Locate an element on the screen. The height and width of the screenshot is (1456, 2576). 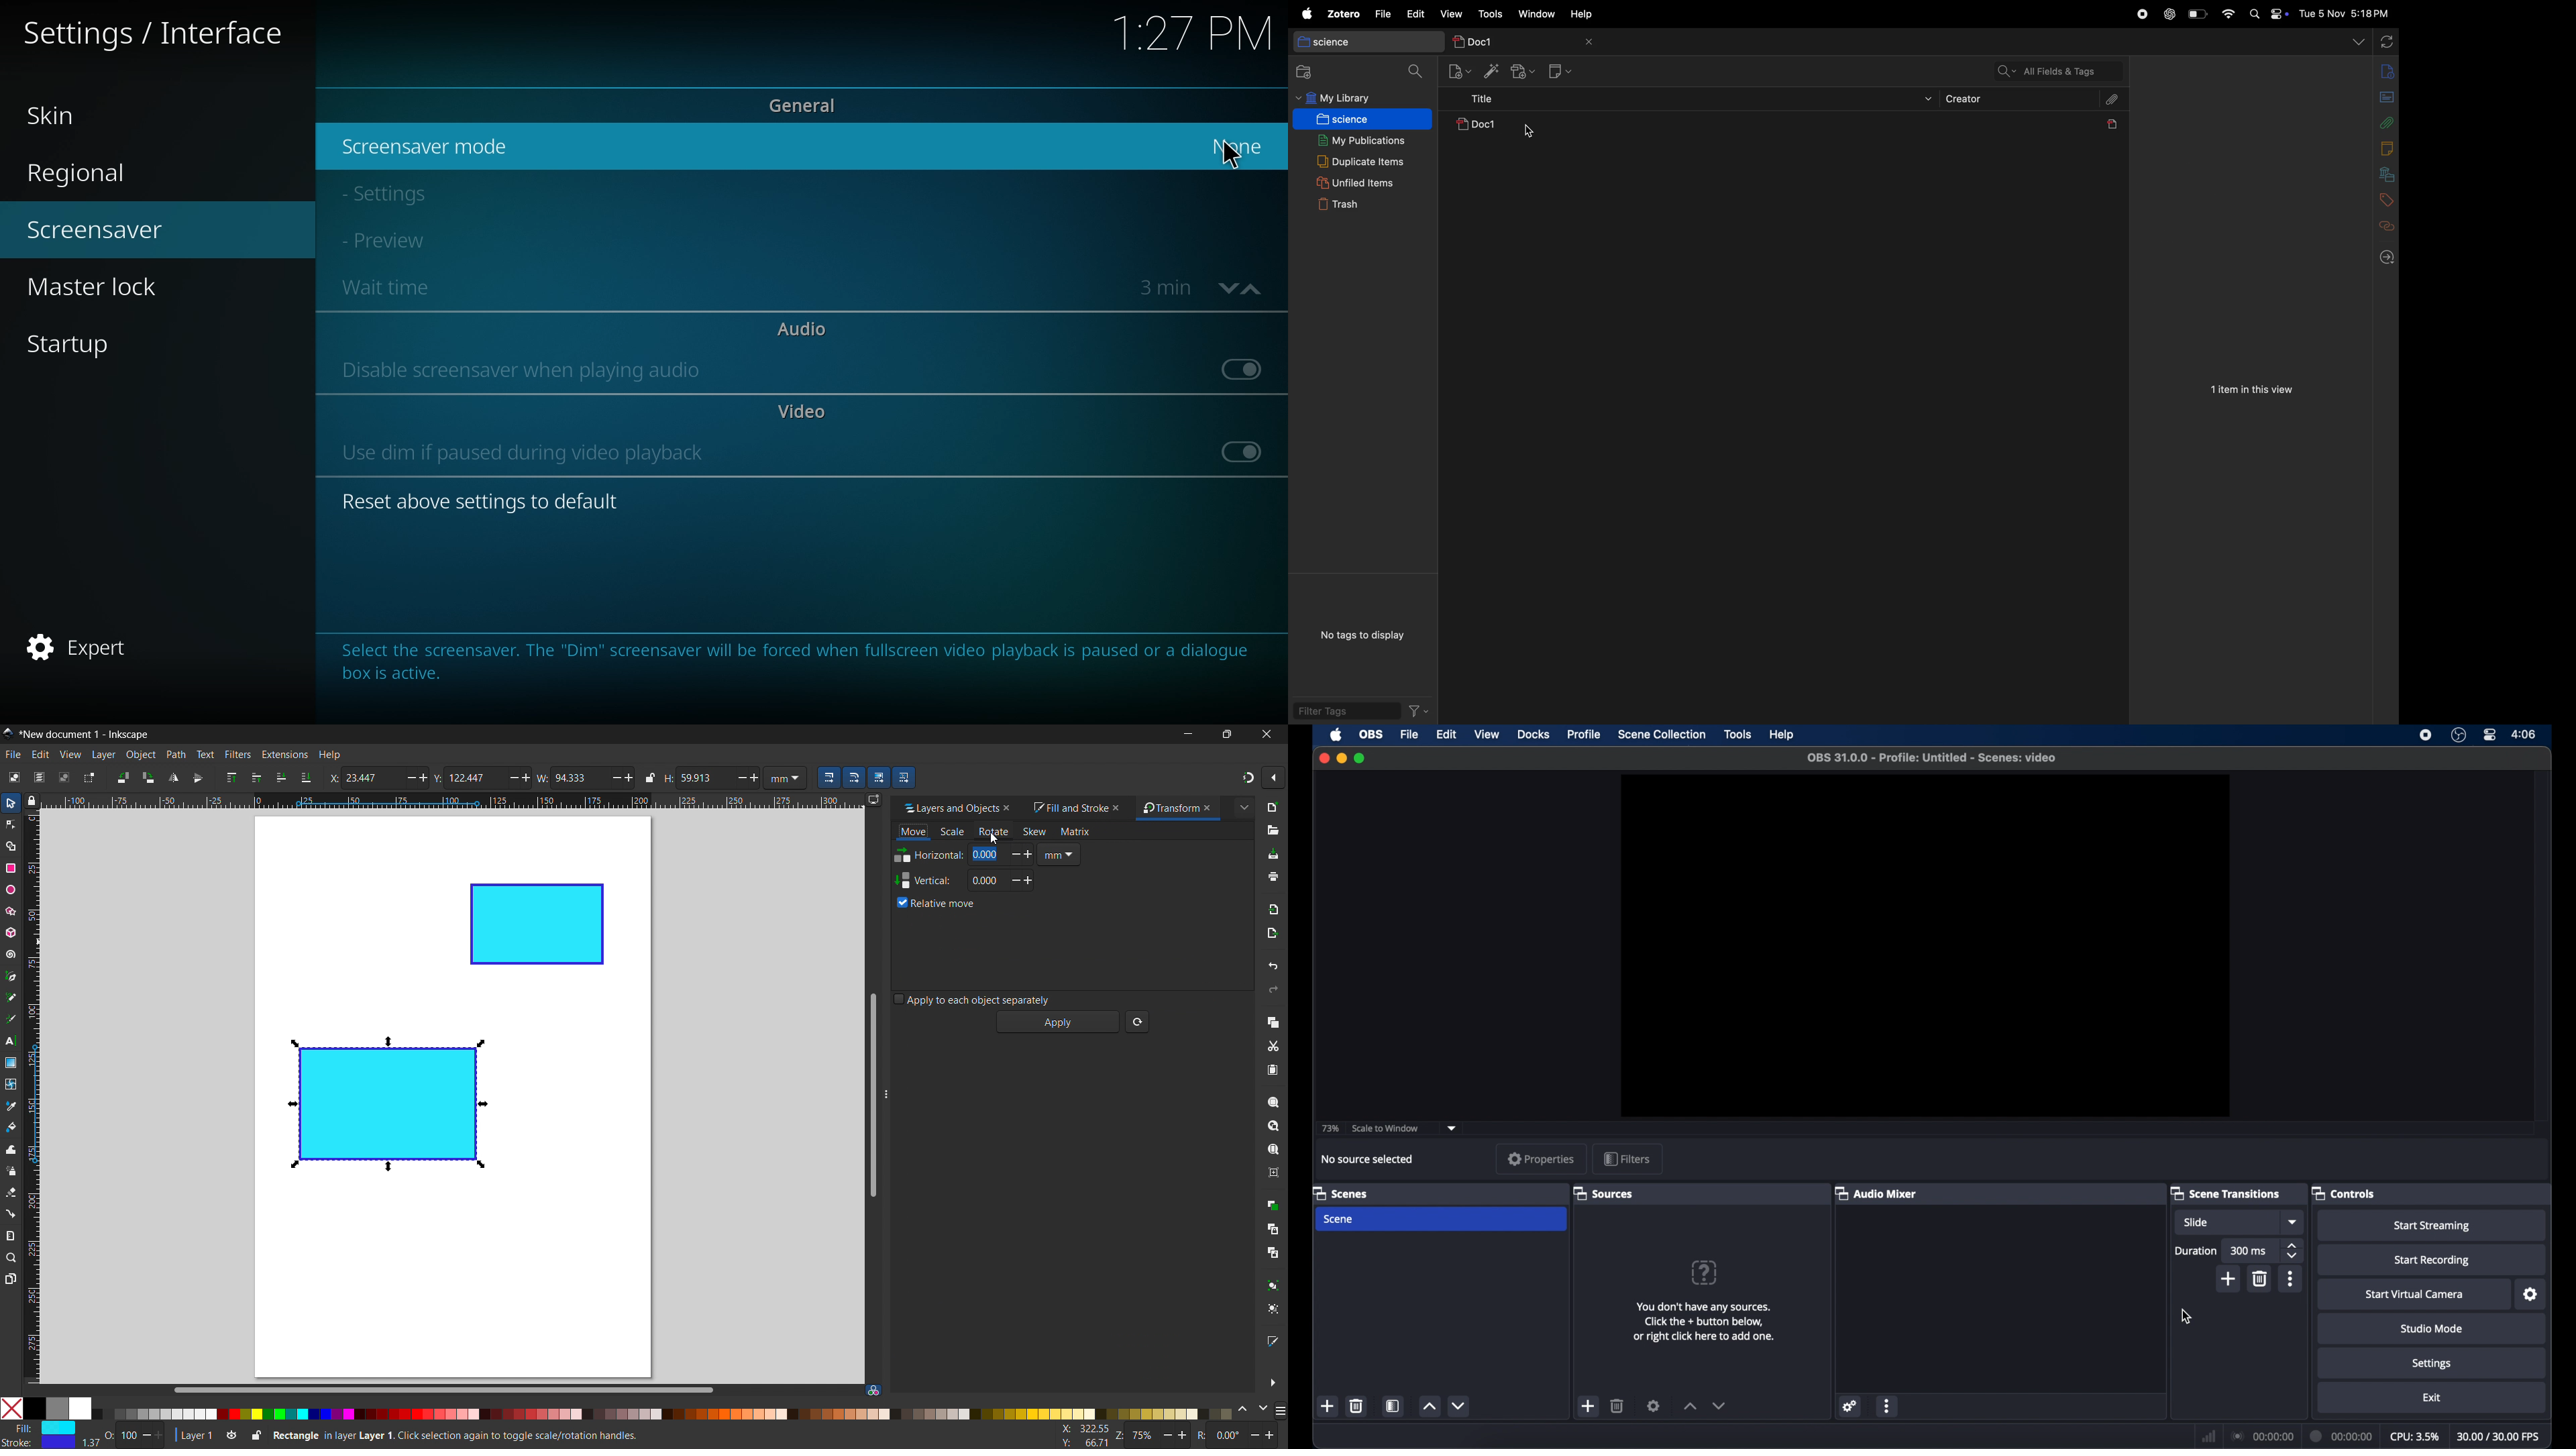
view is located at coordinates (70, 755).